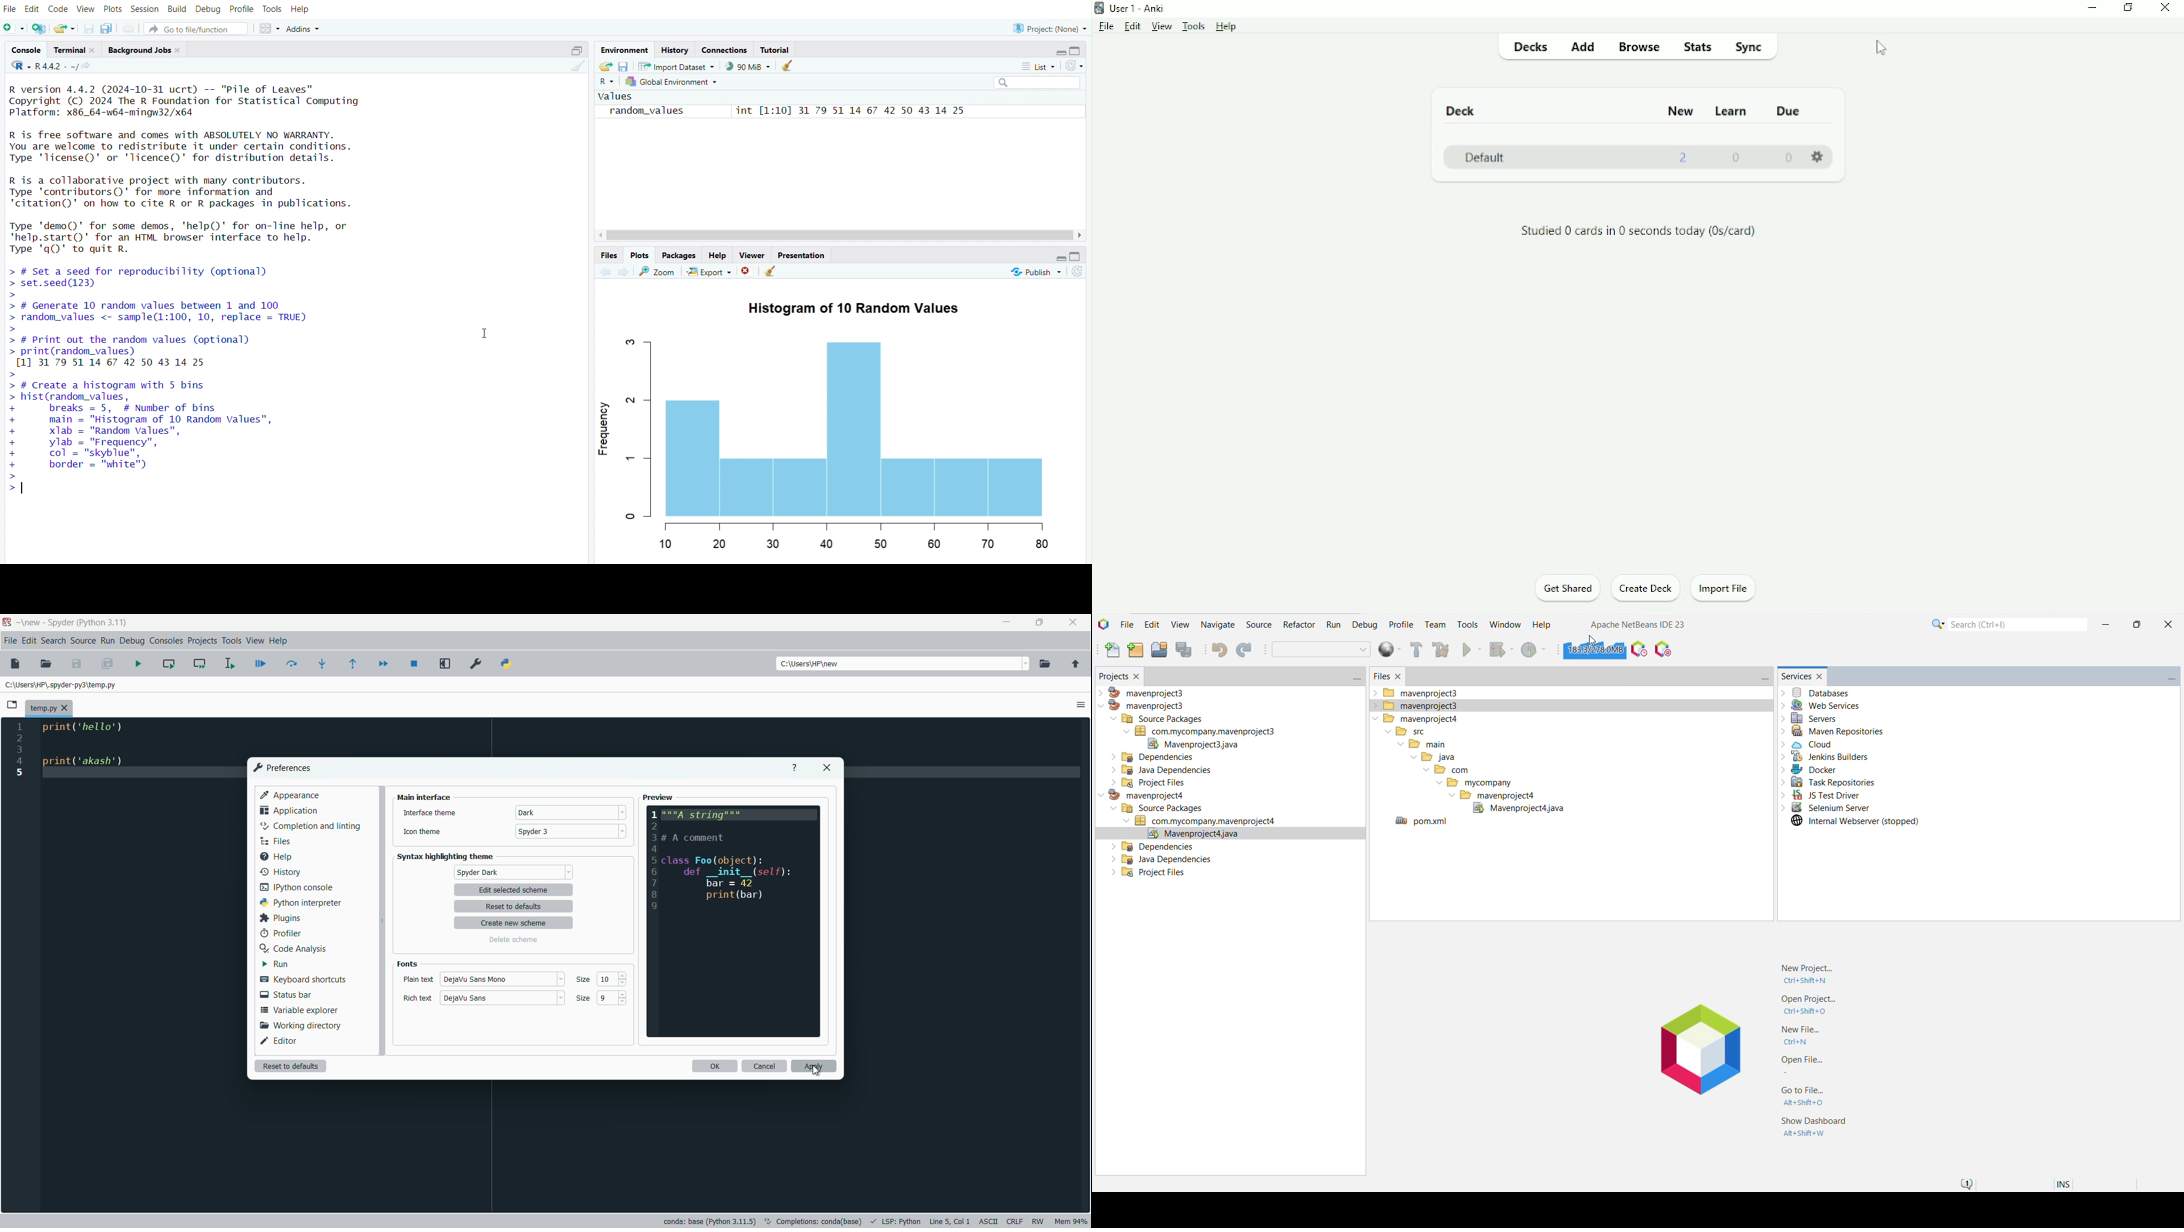  I want to click on language select, so click(607, 83).